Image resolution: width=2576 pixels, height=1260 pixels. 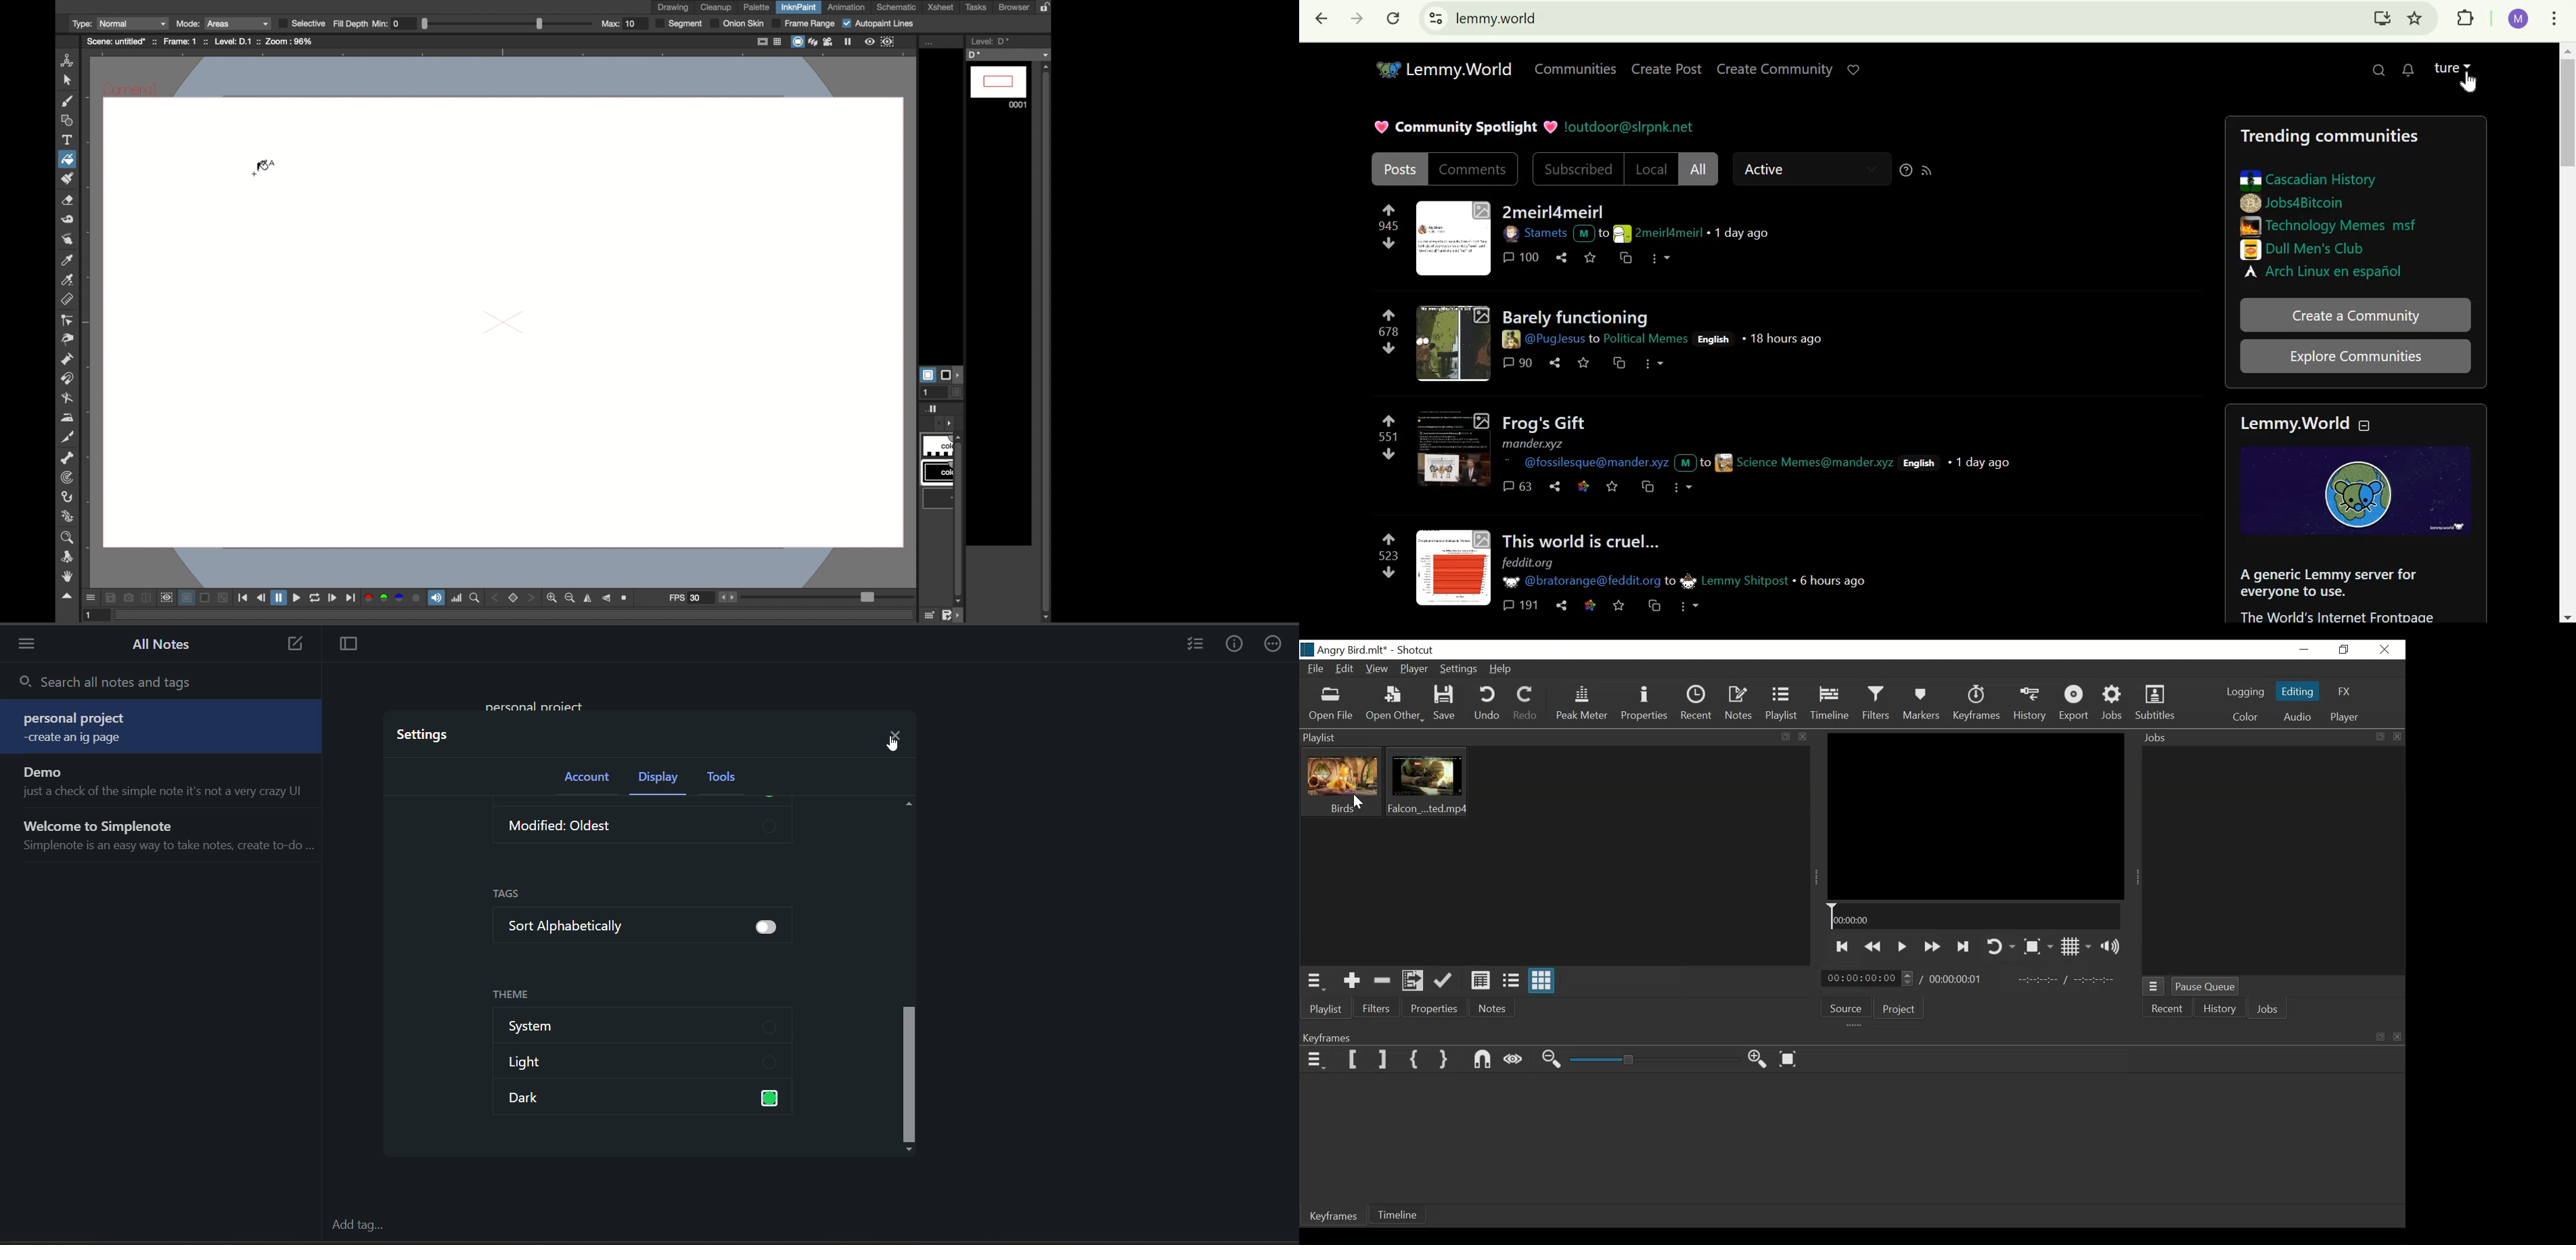 What do you see at coordinates (2207, 986) in the screenshot?
I see `Pause Queue` at bounding box center [2207, 986].